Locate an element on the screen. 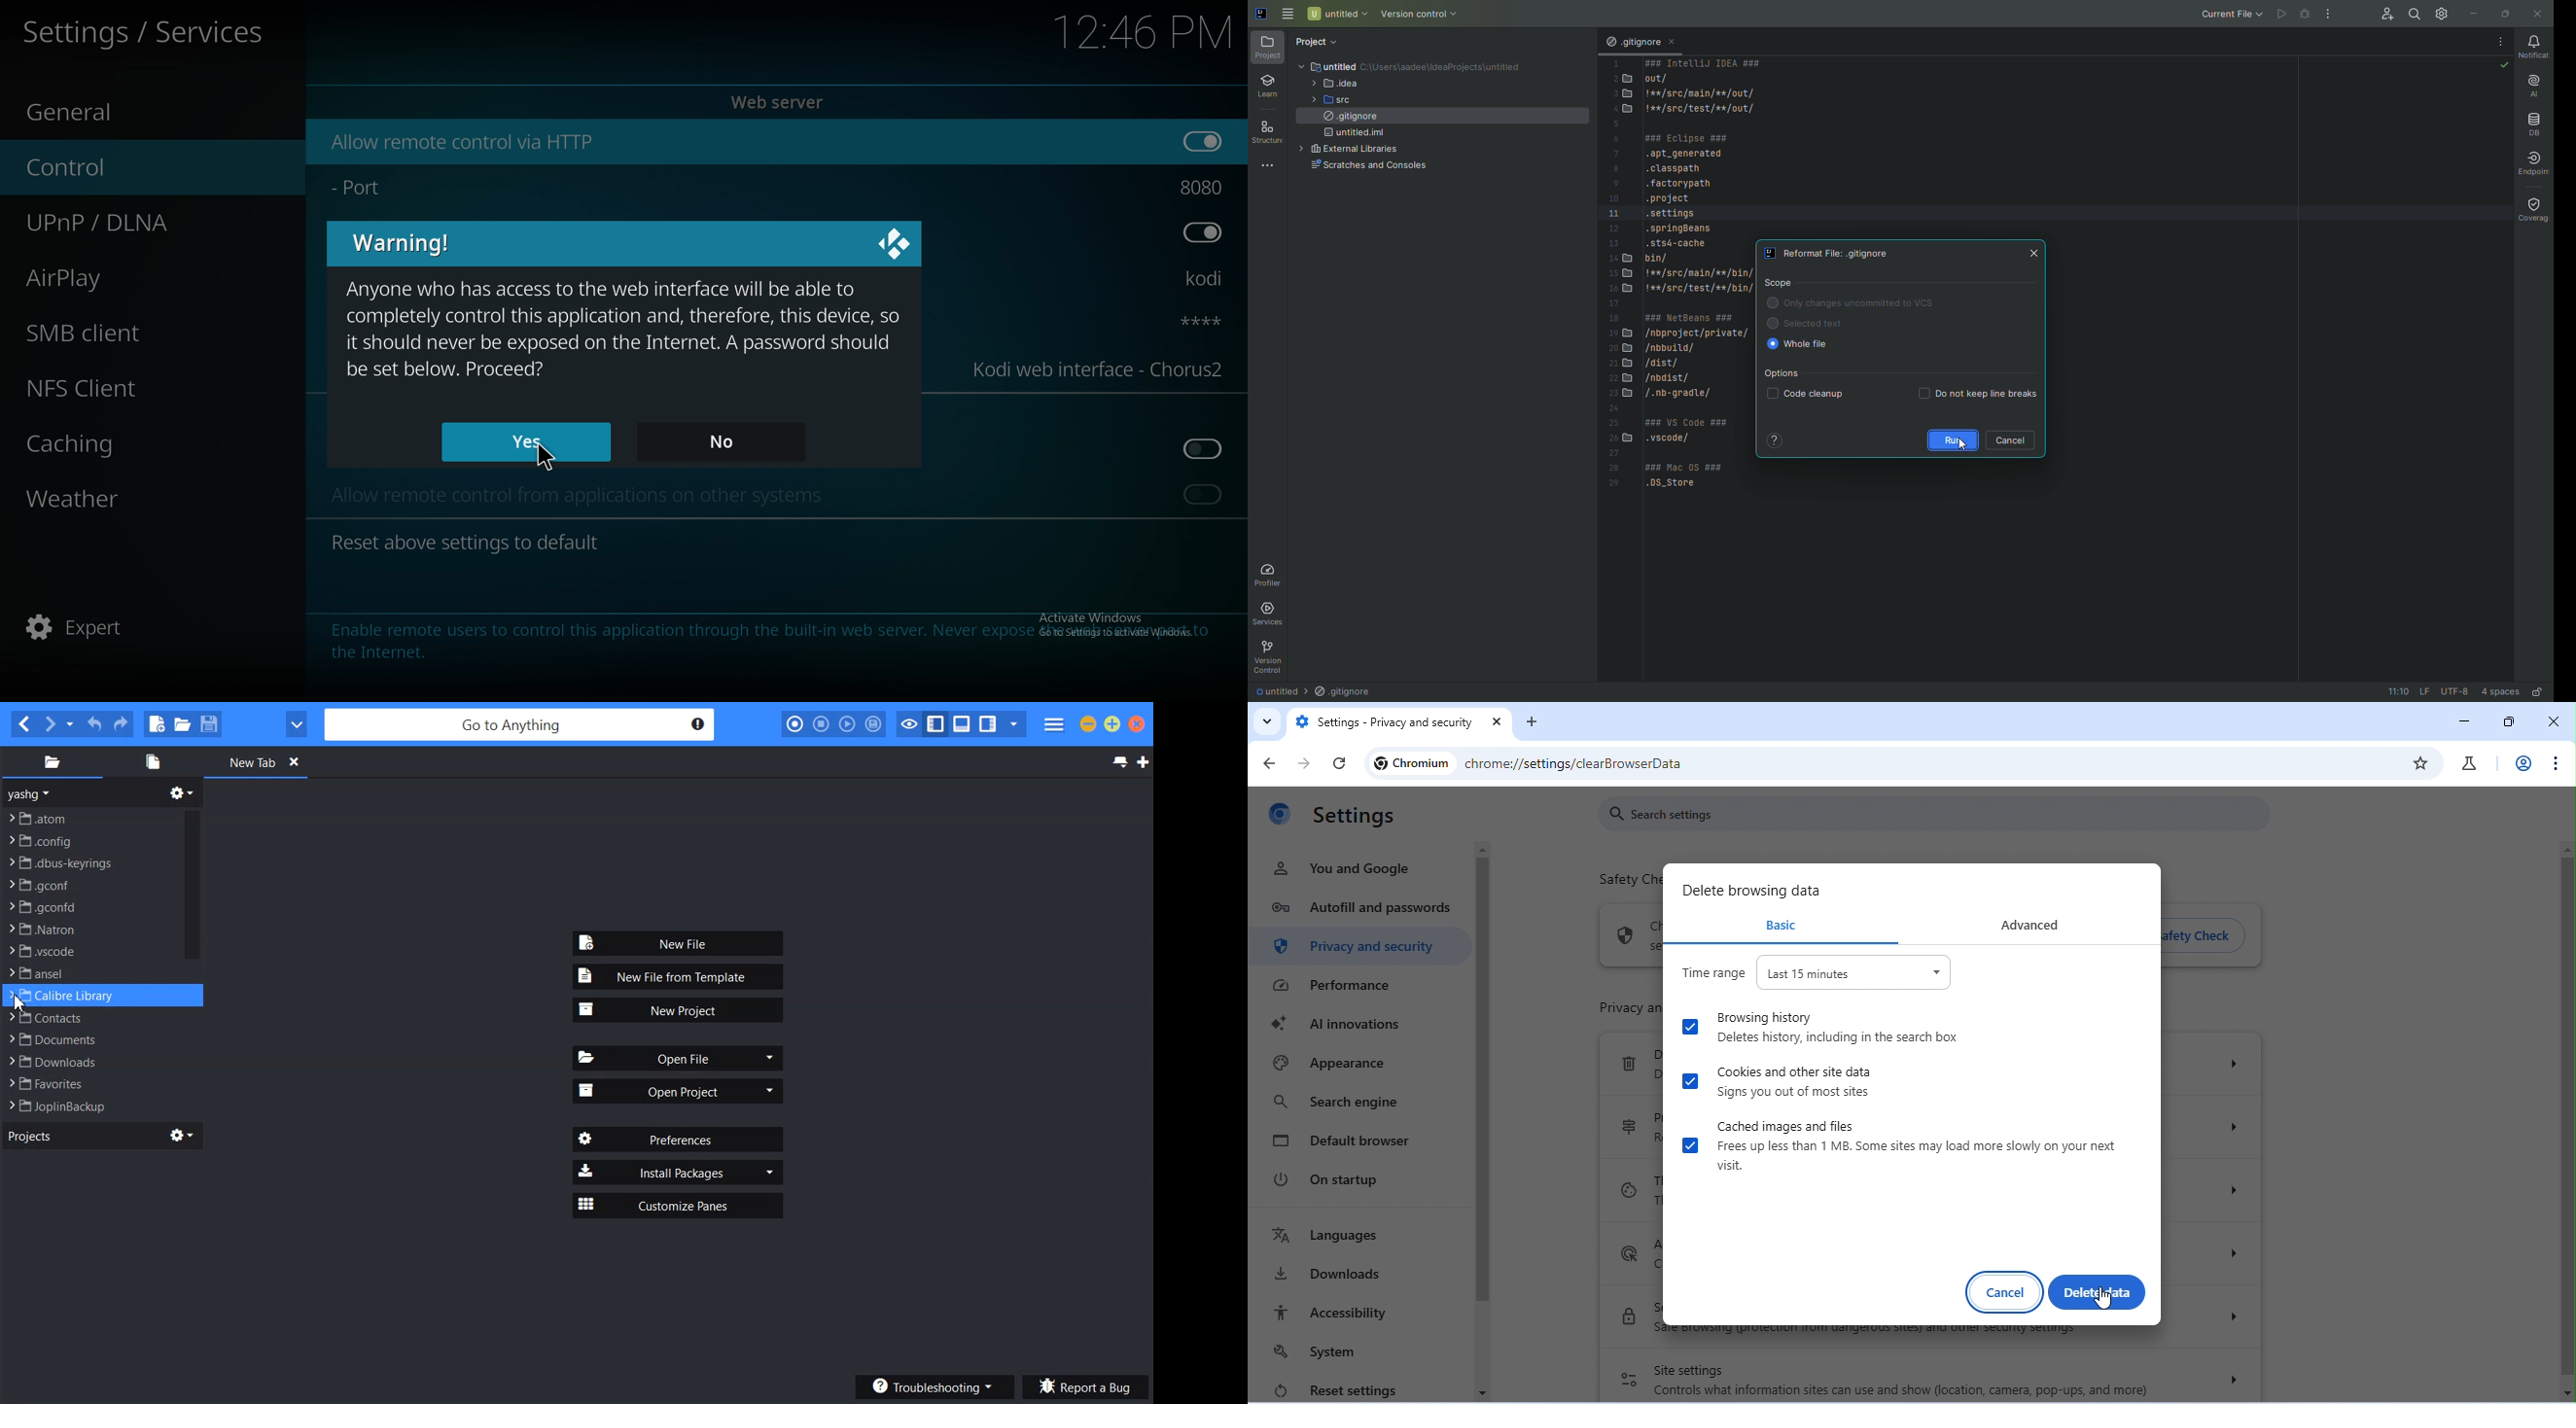  Ad privacy icon is located at coordinates (1628, 1253).